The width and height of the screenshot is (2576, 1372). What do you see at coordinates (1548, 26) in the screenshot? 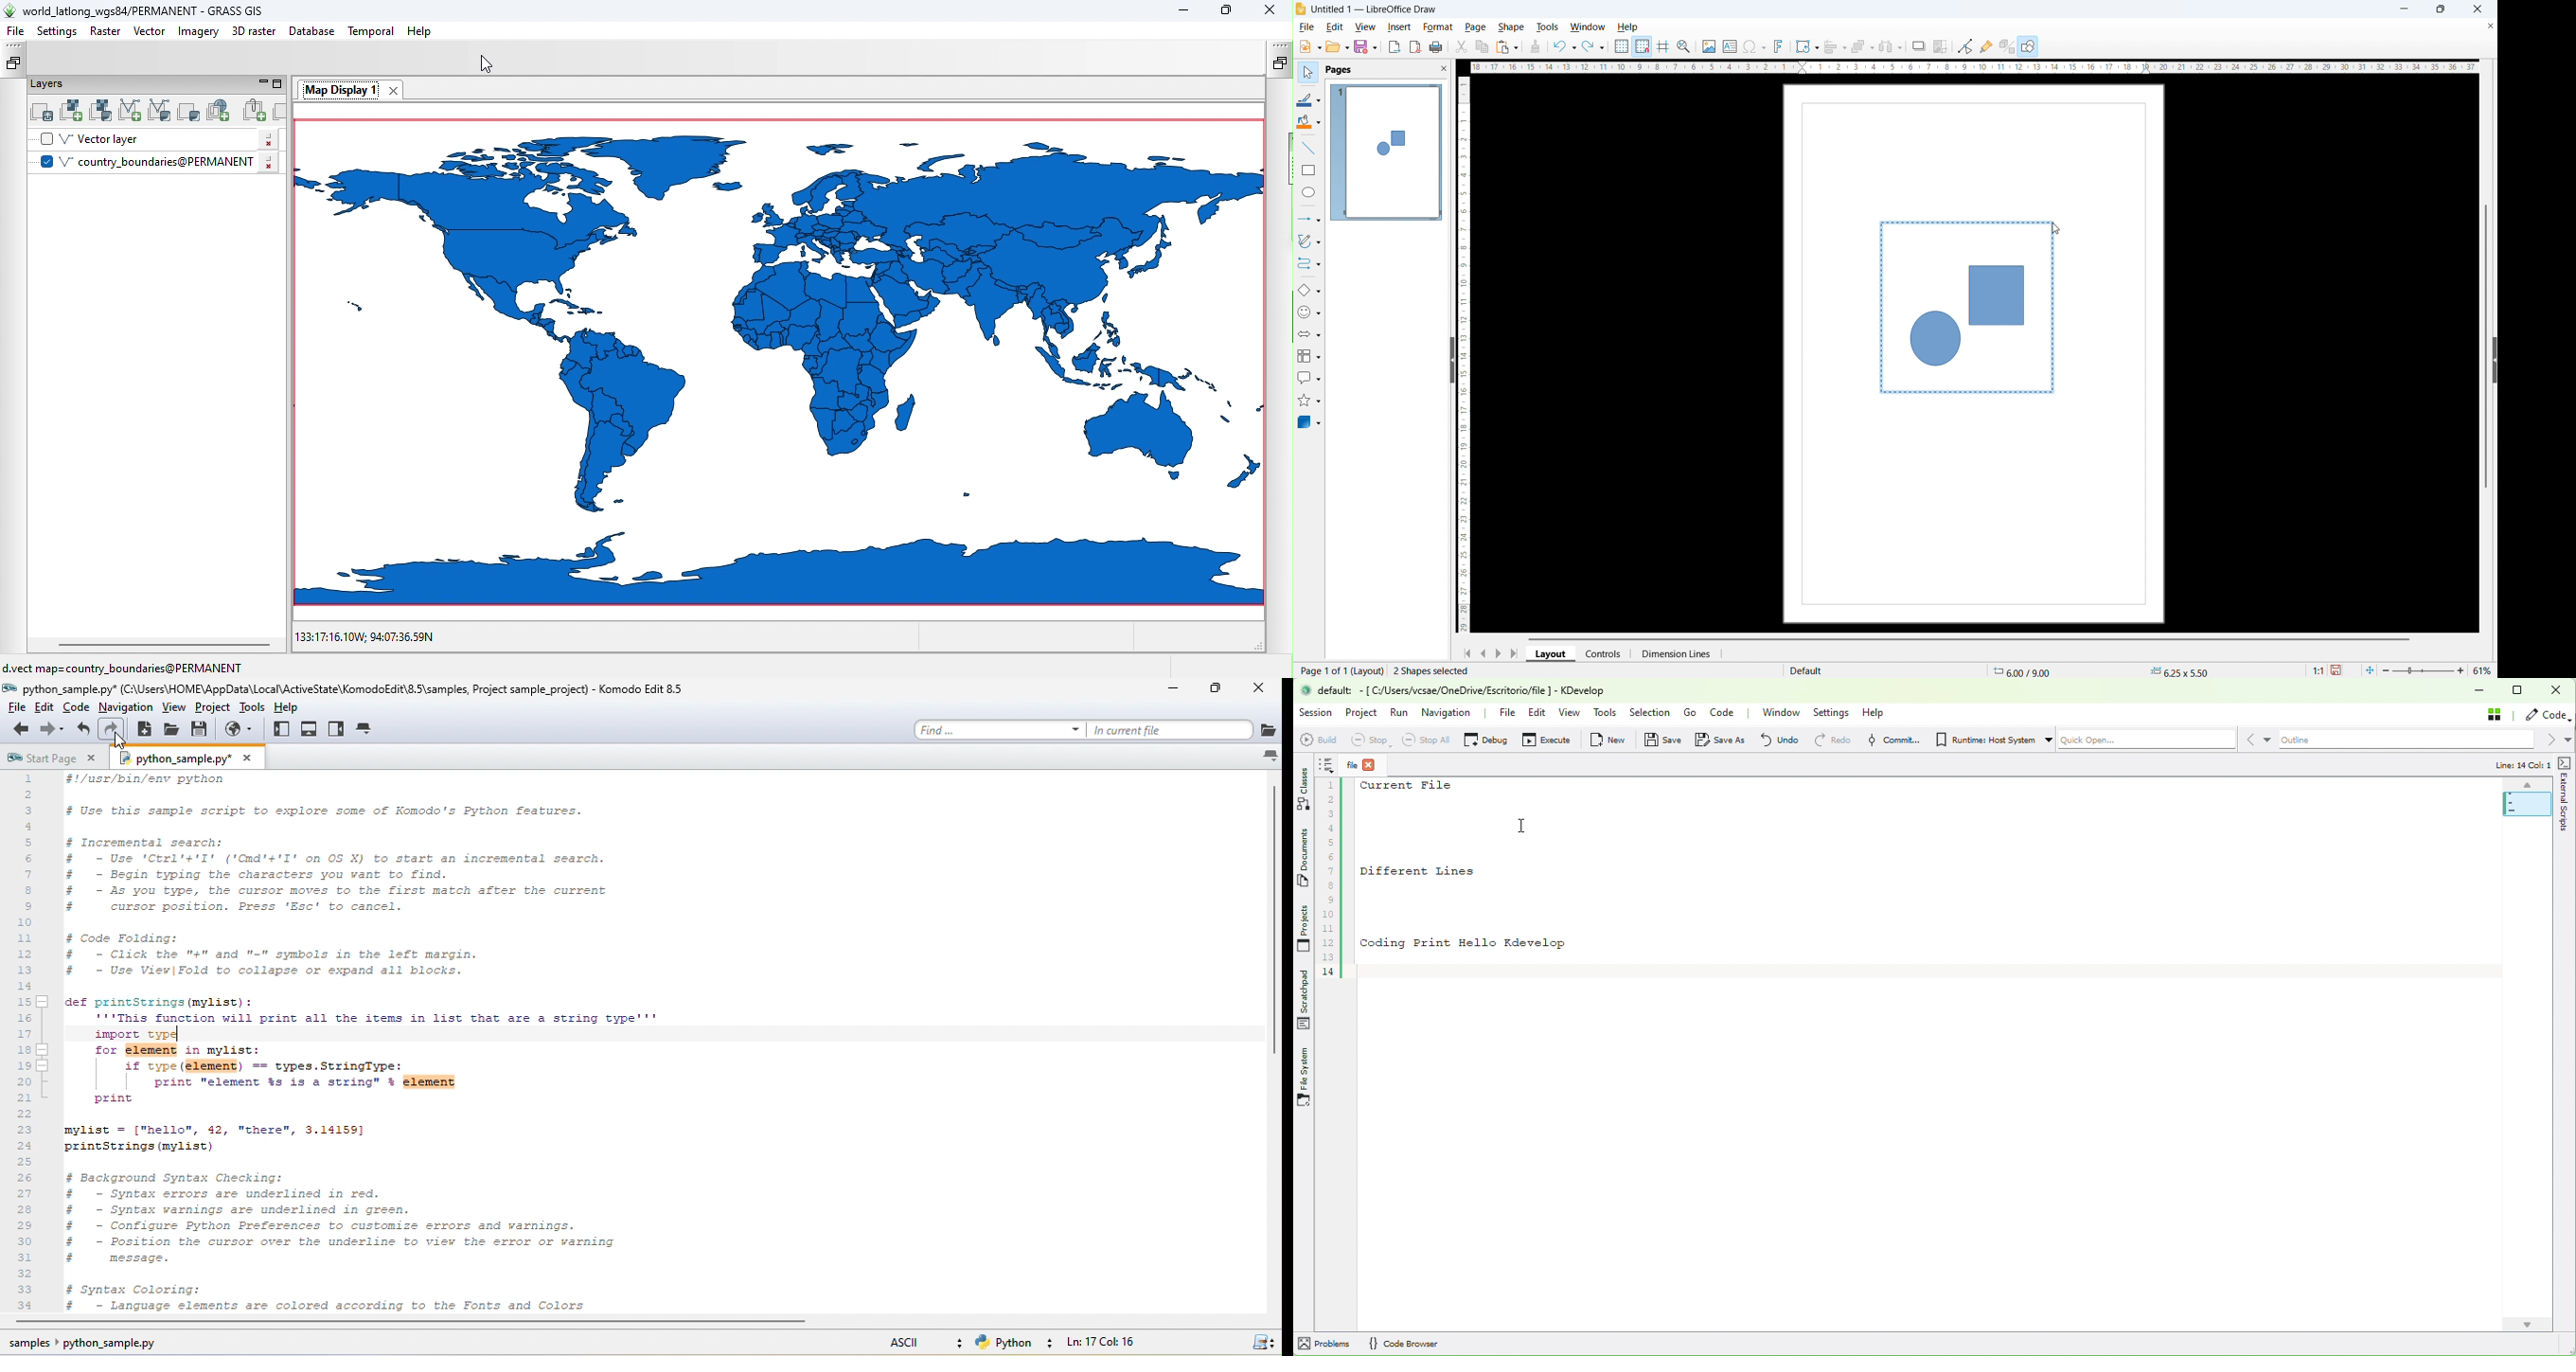
I see `tools` at bounding box center [1548, 26].